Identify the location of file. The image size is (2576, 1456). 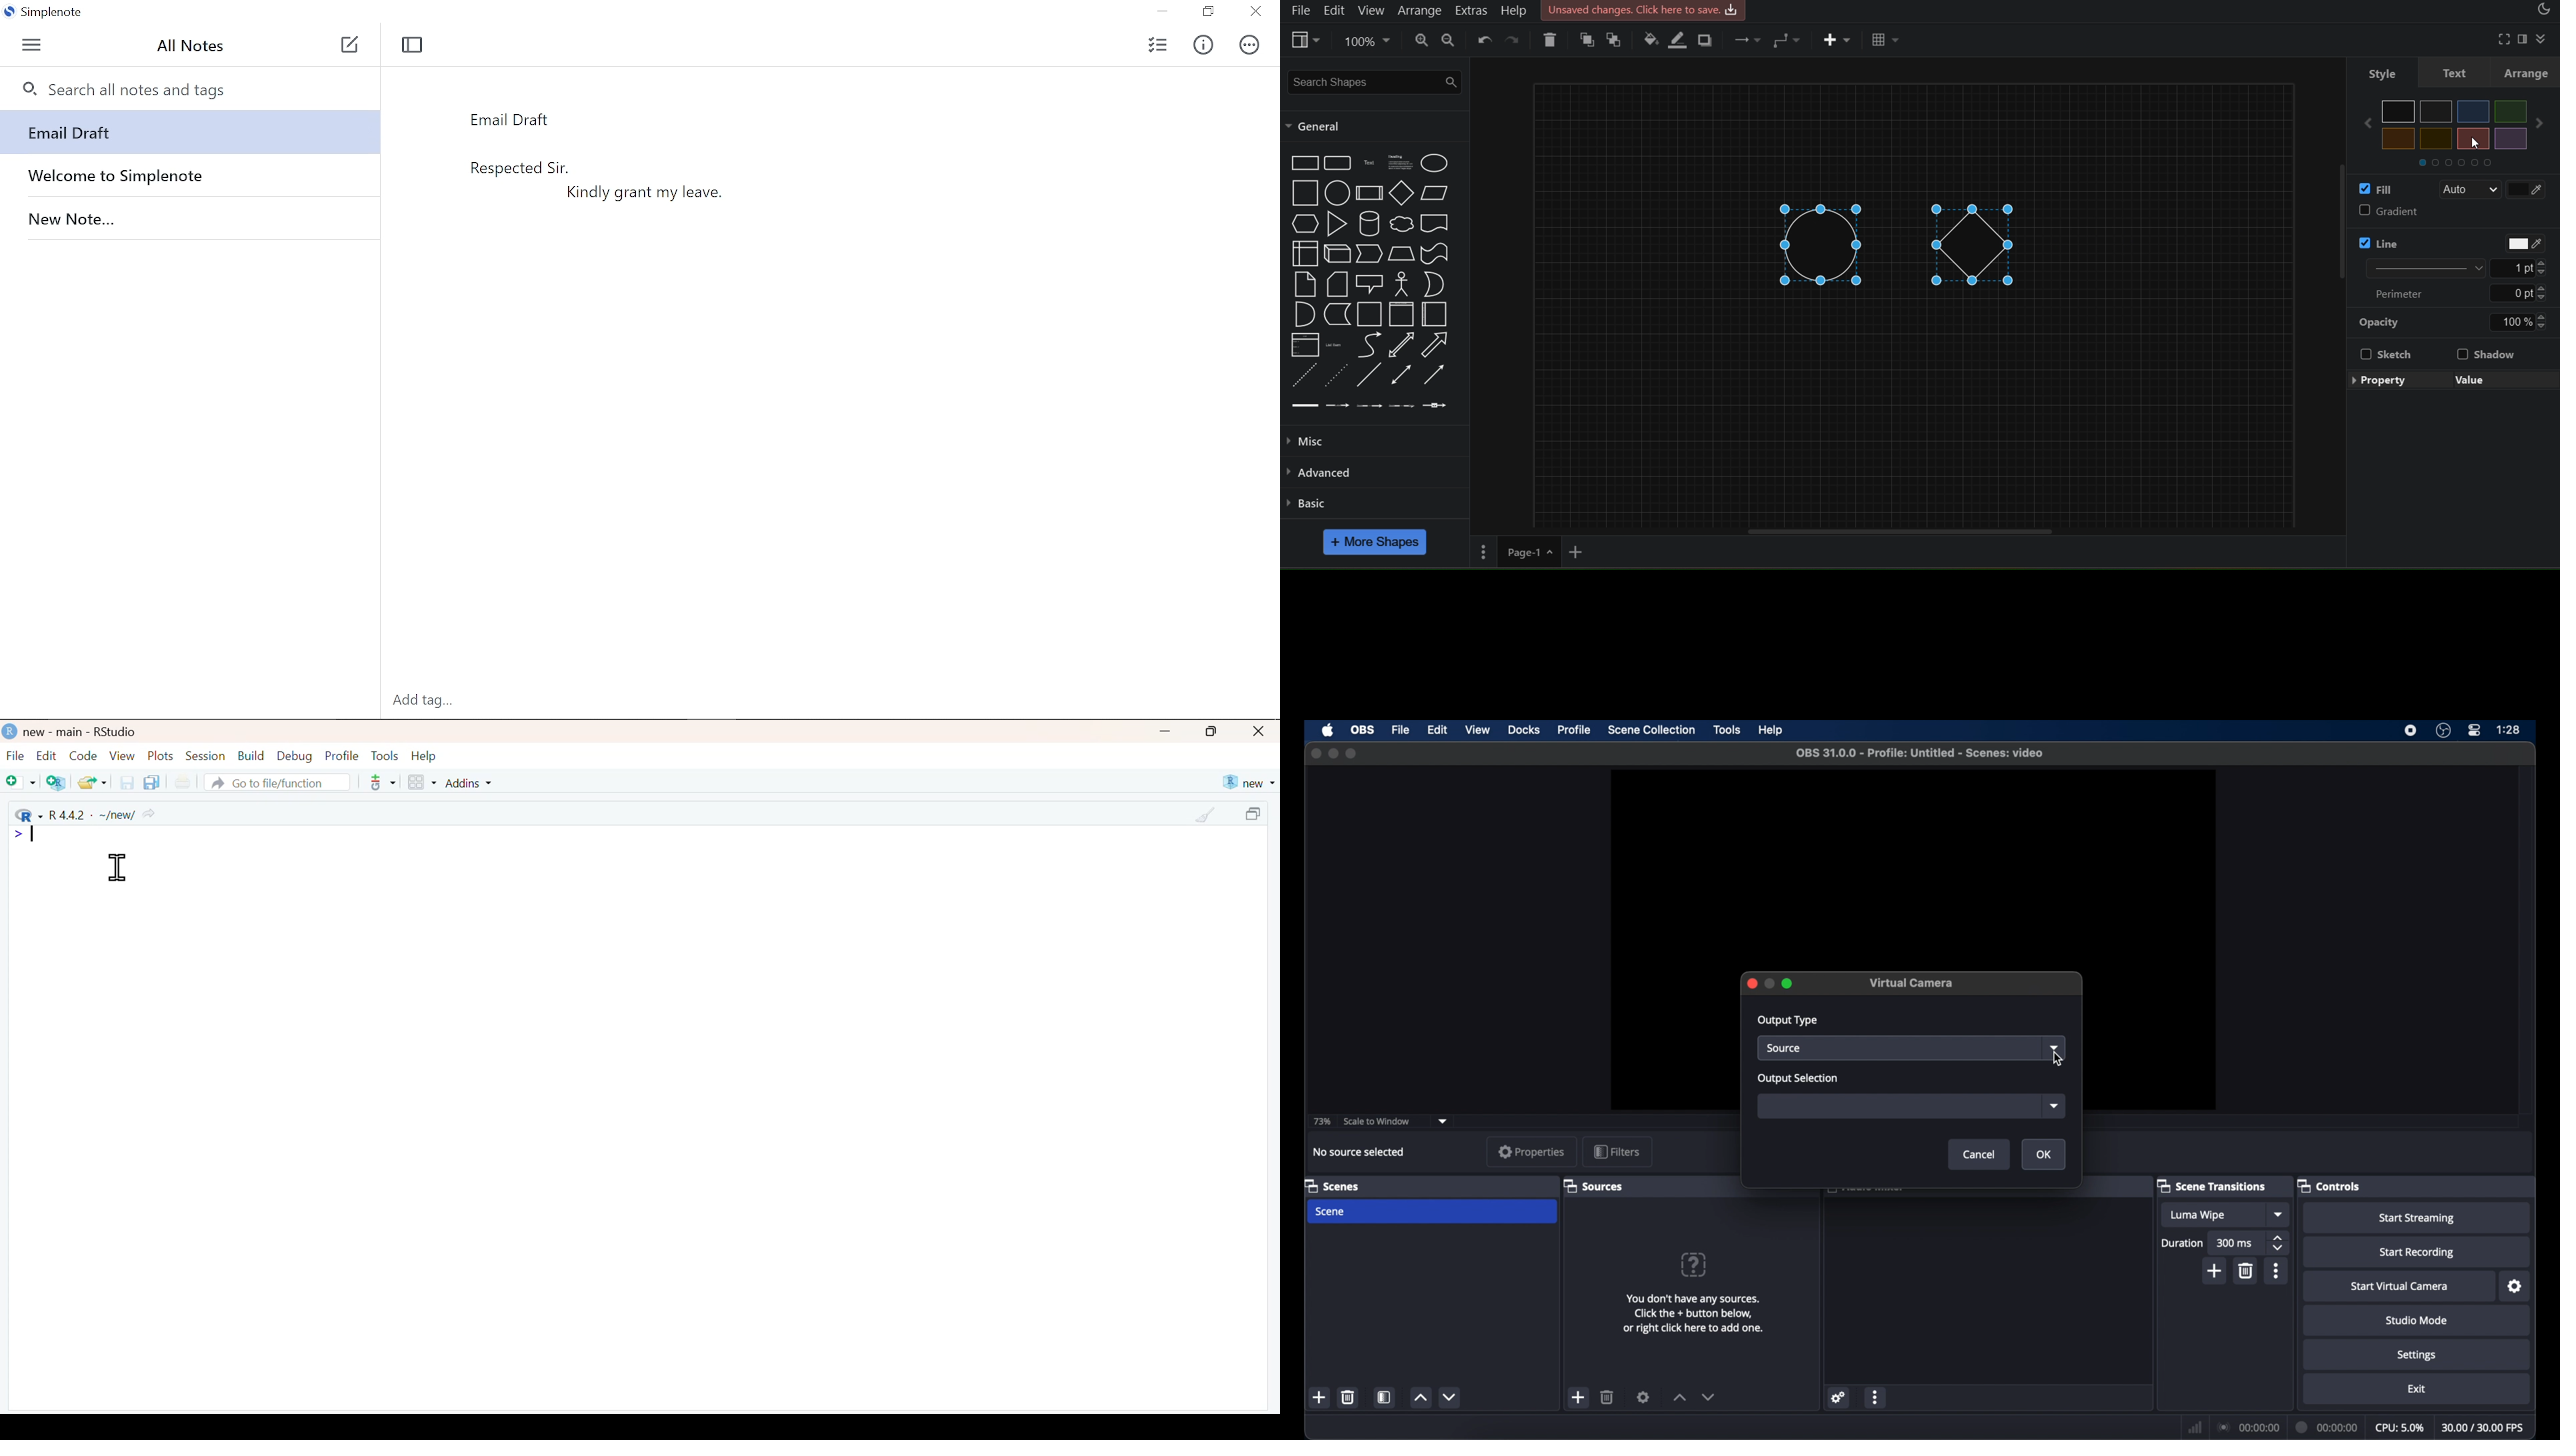
(1301, 10).